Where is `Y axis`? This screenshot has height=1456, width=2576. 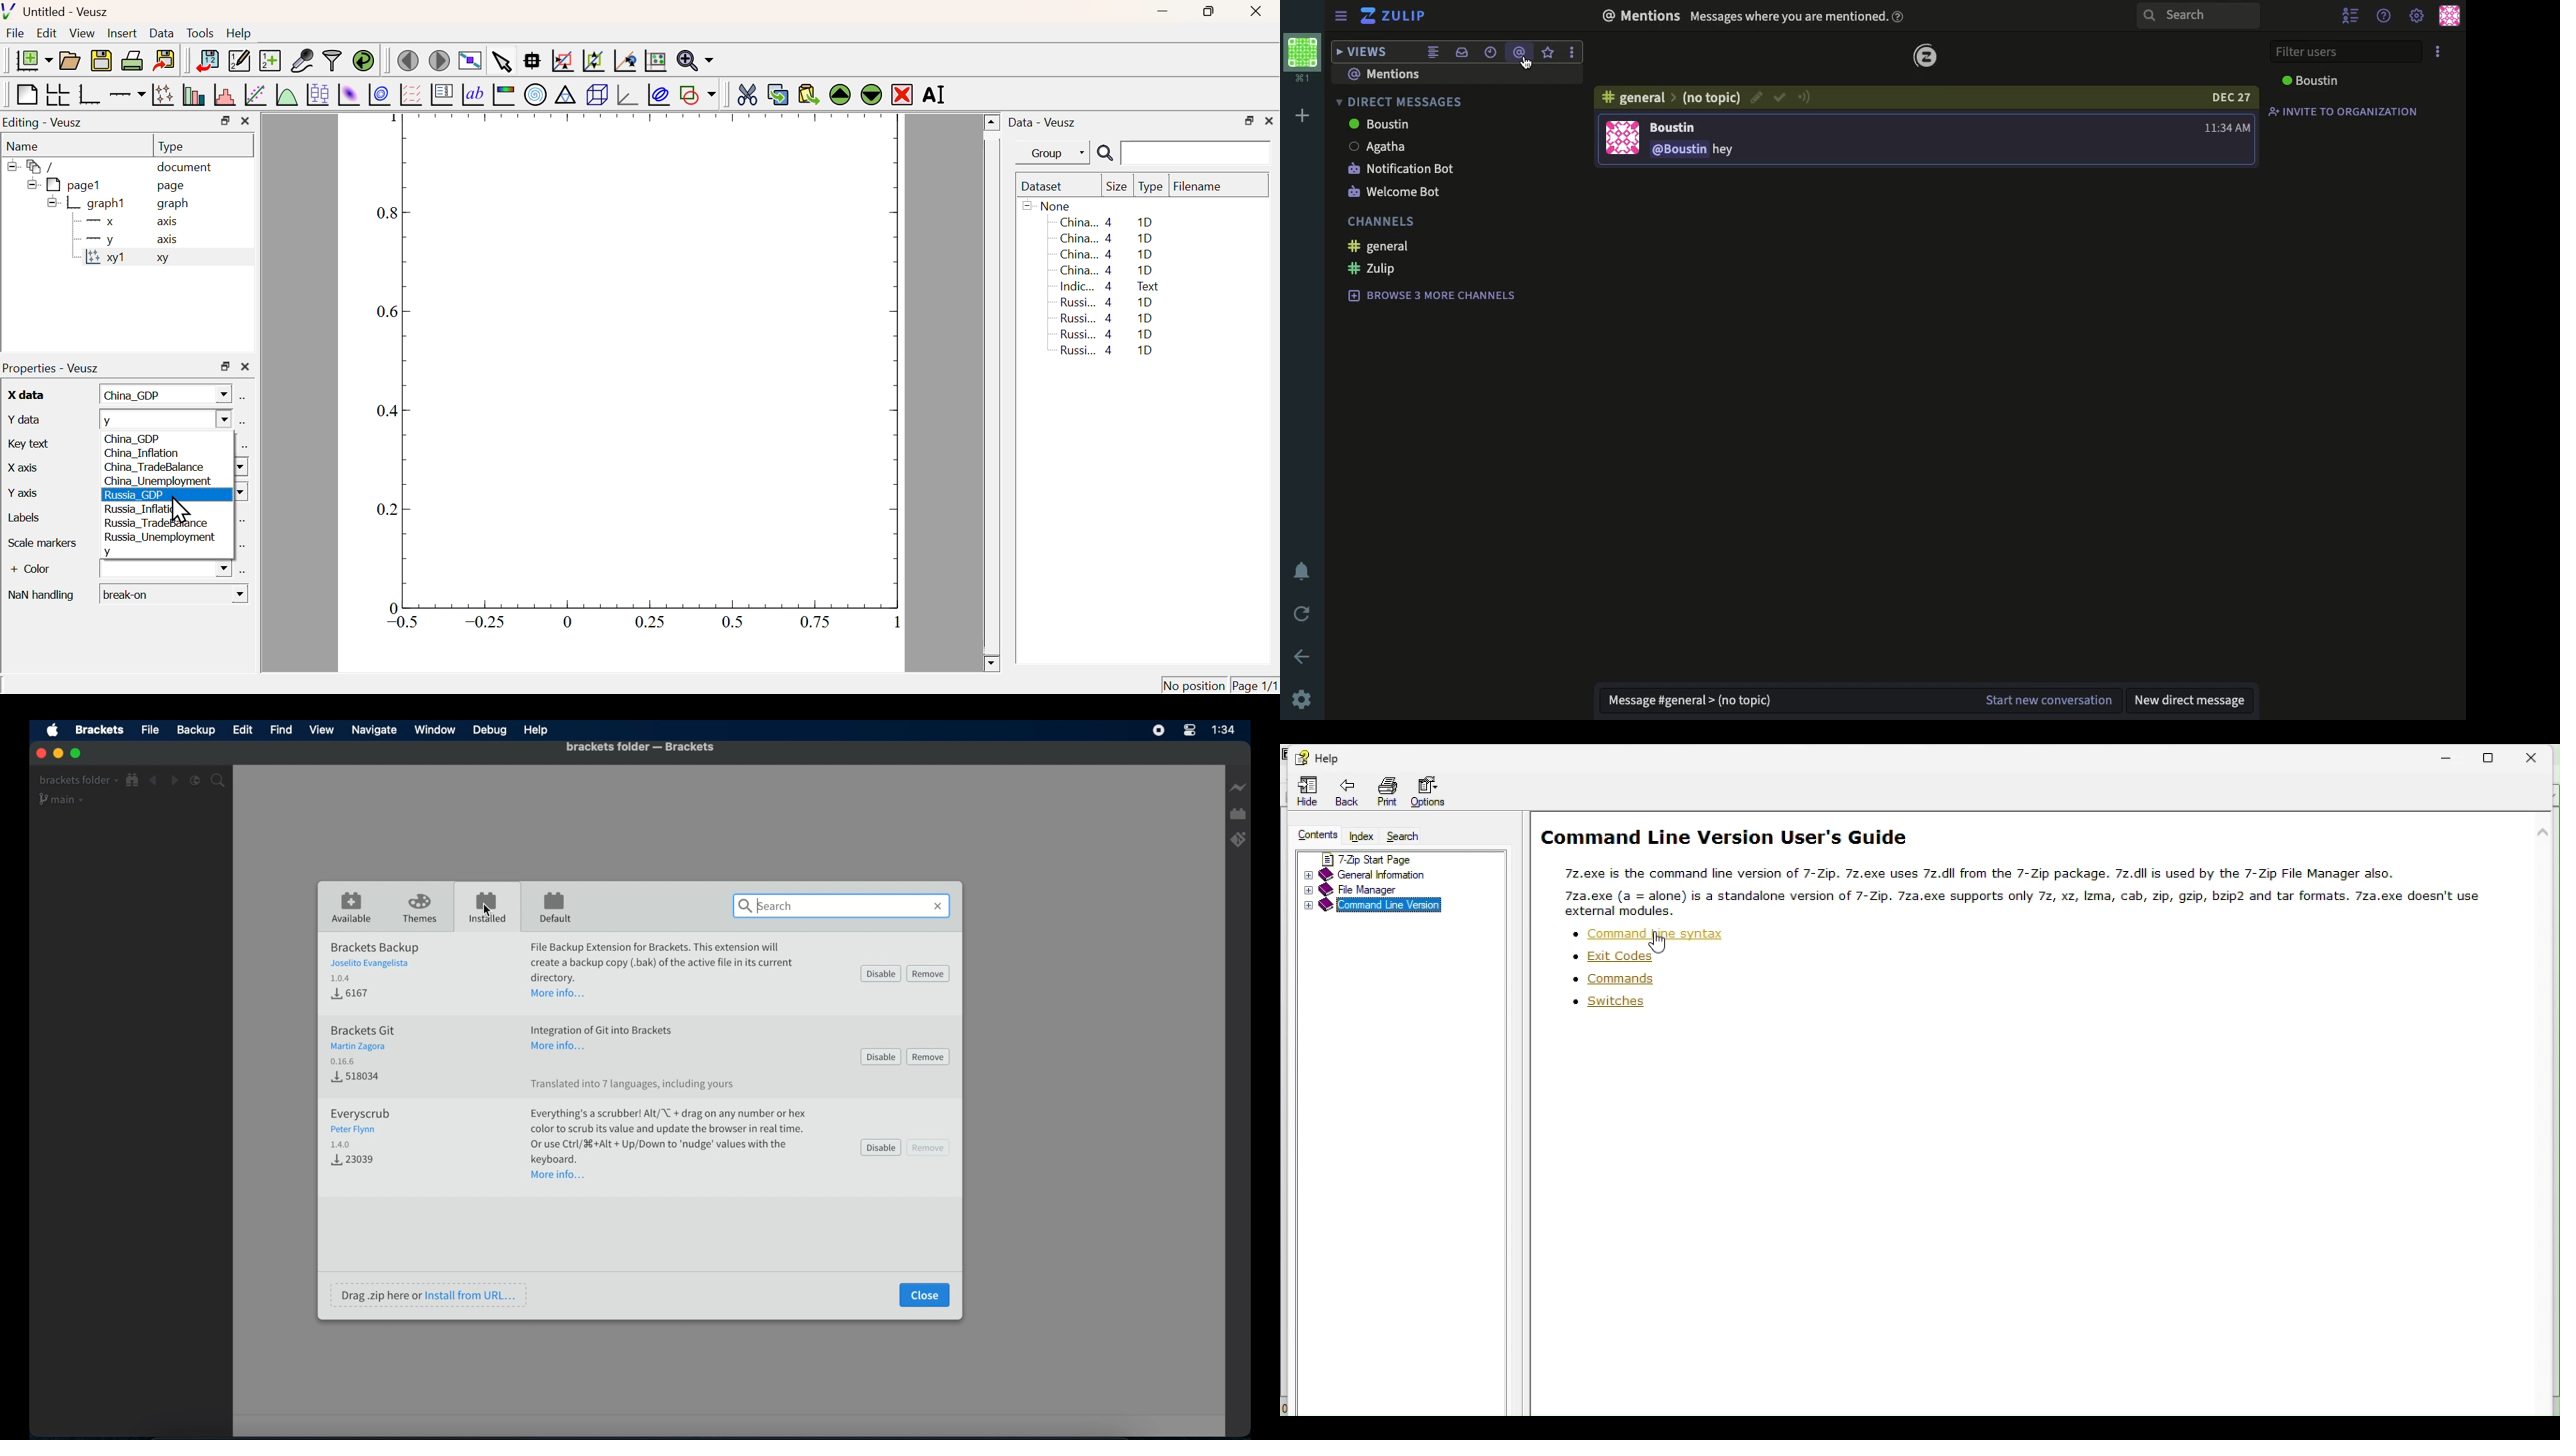 Y axis is located at coordinates (25, 491).